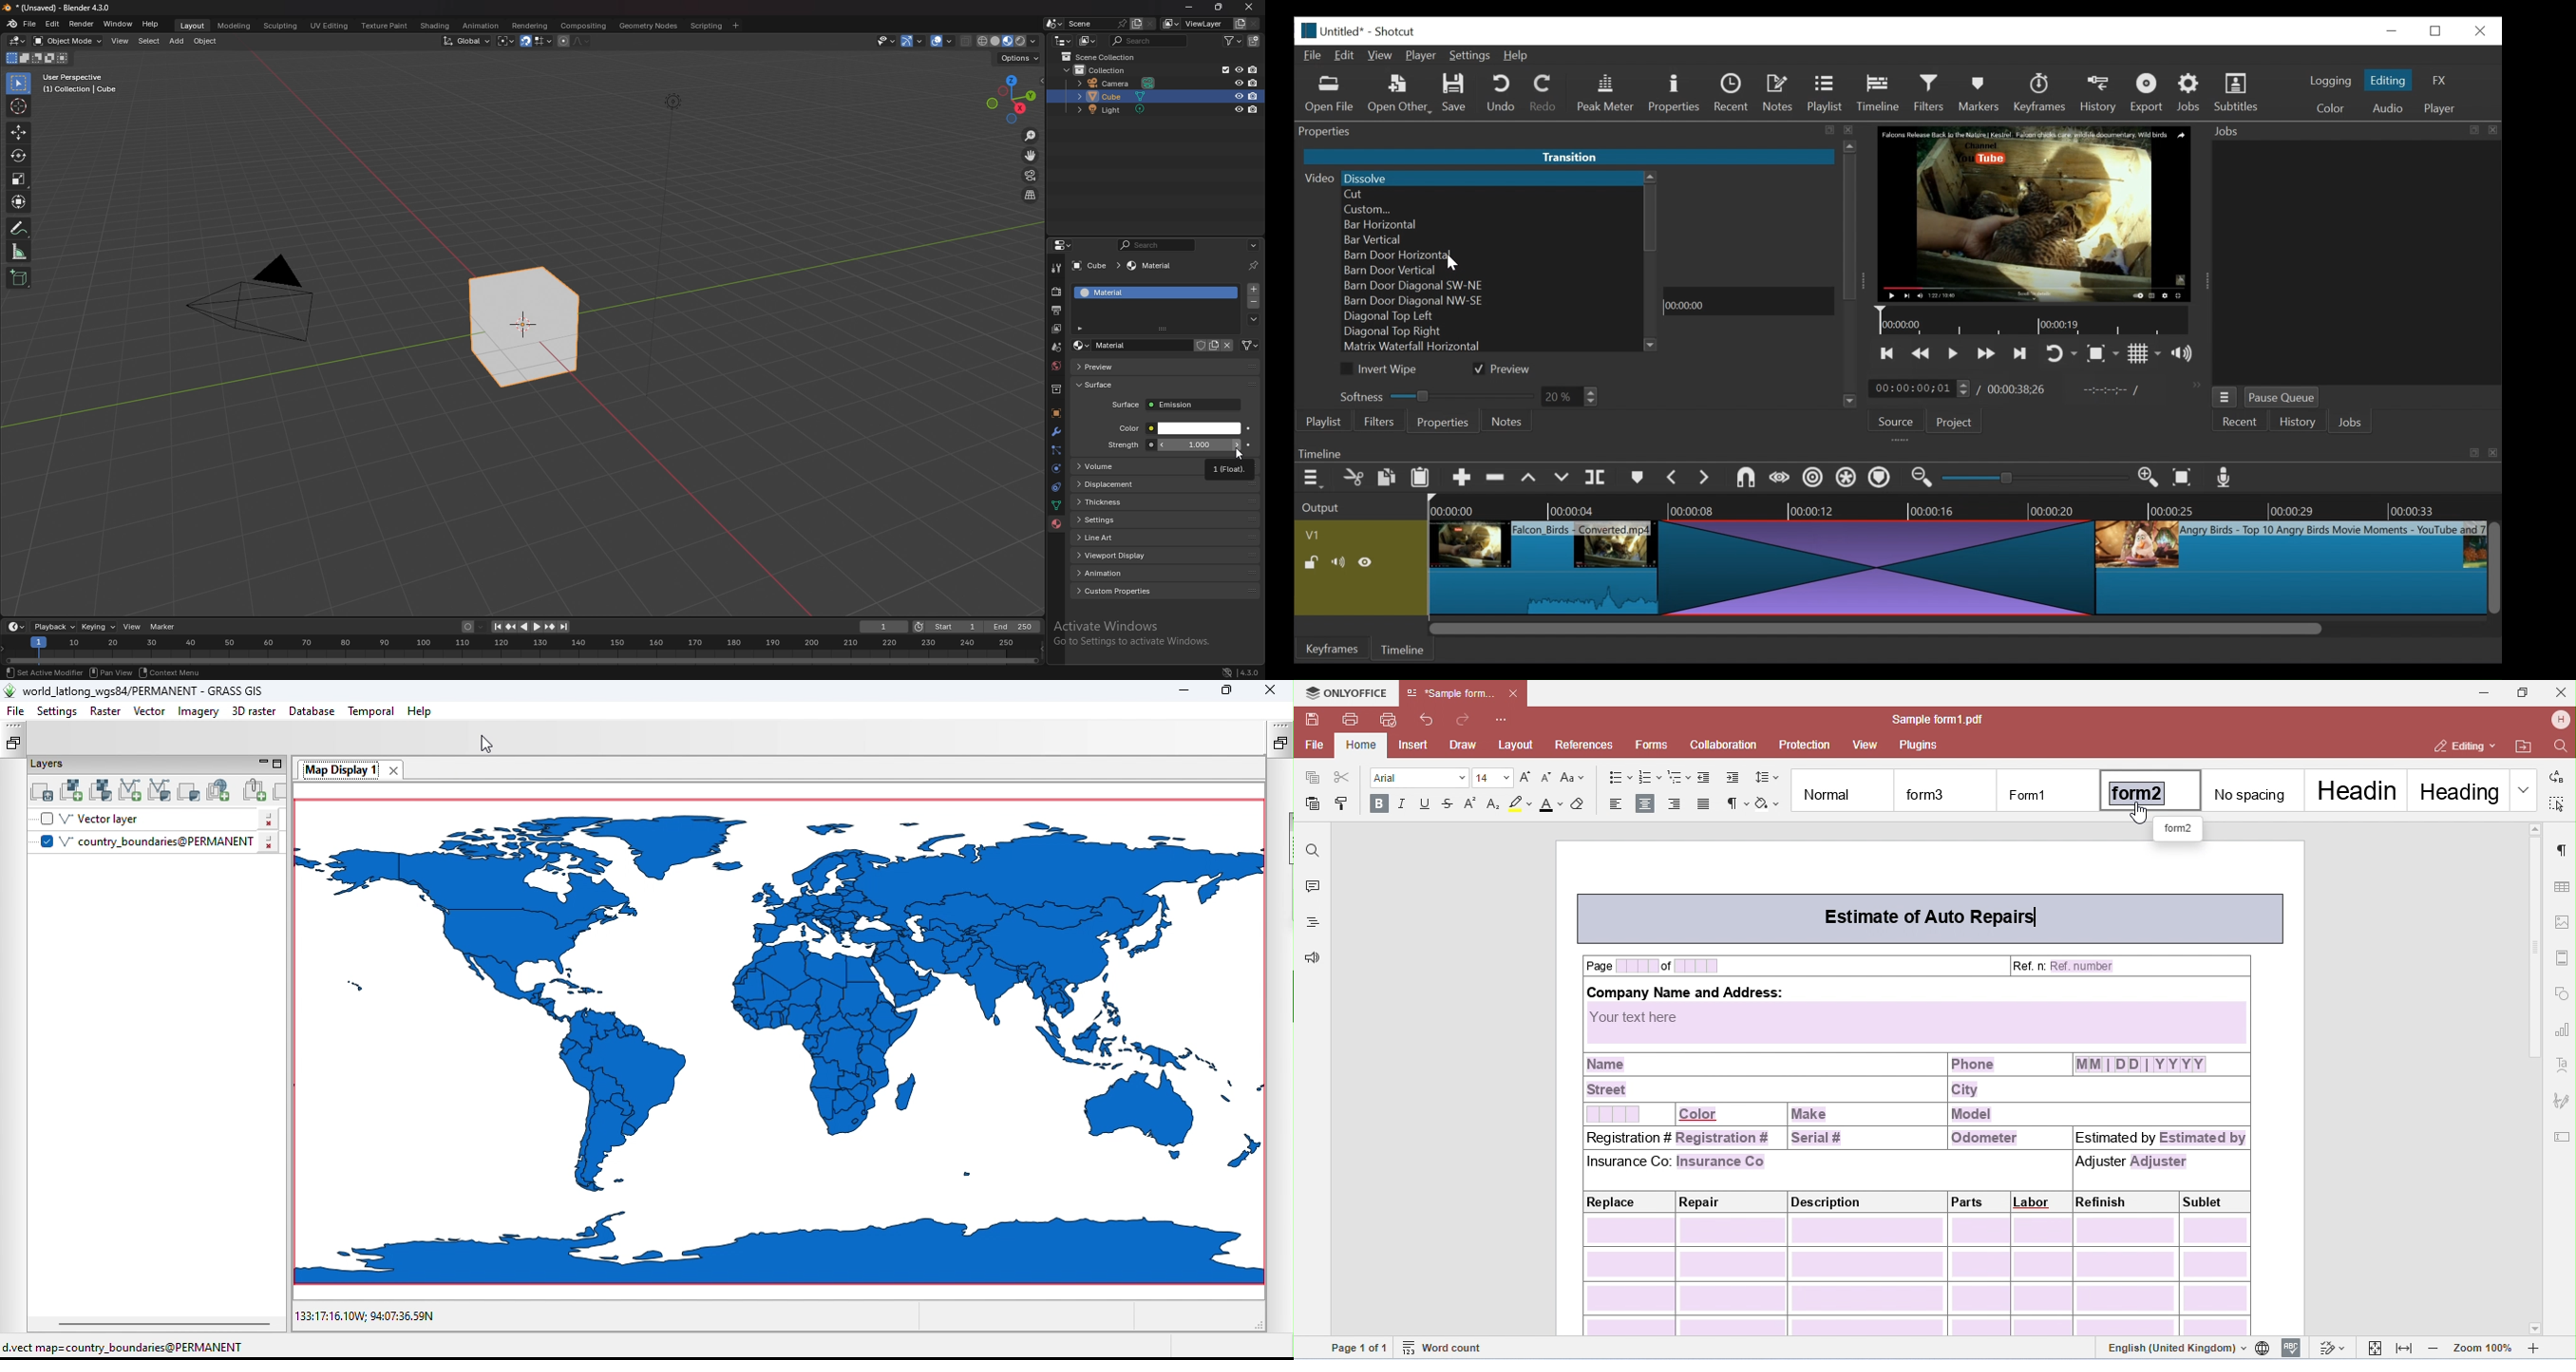  Describe the element at coordinates (82, 24) in the screenshot. I see `render` at that location.